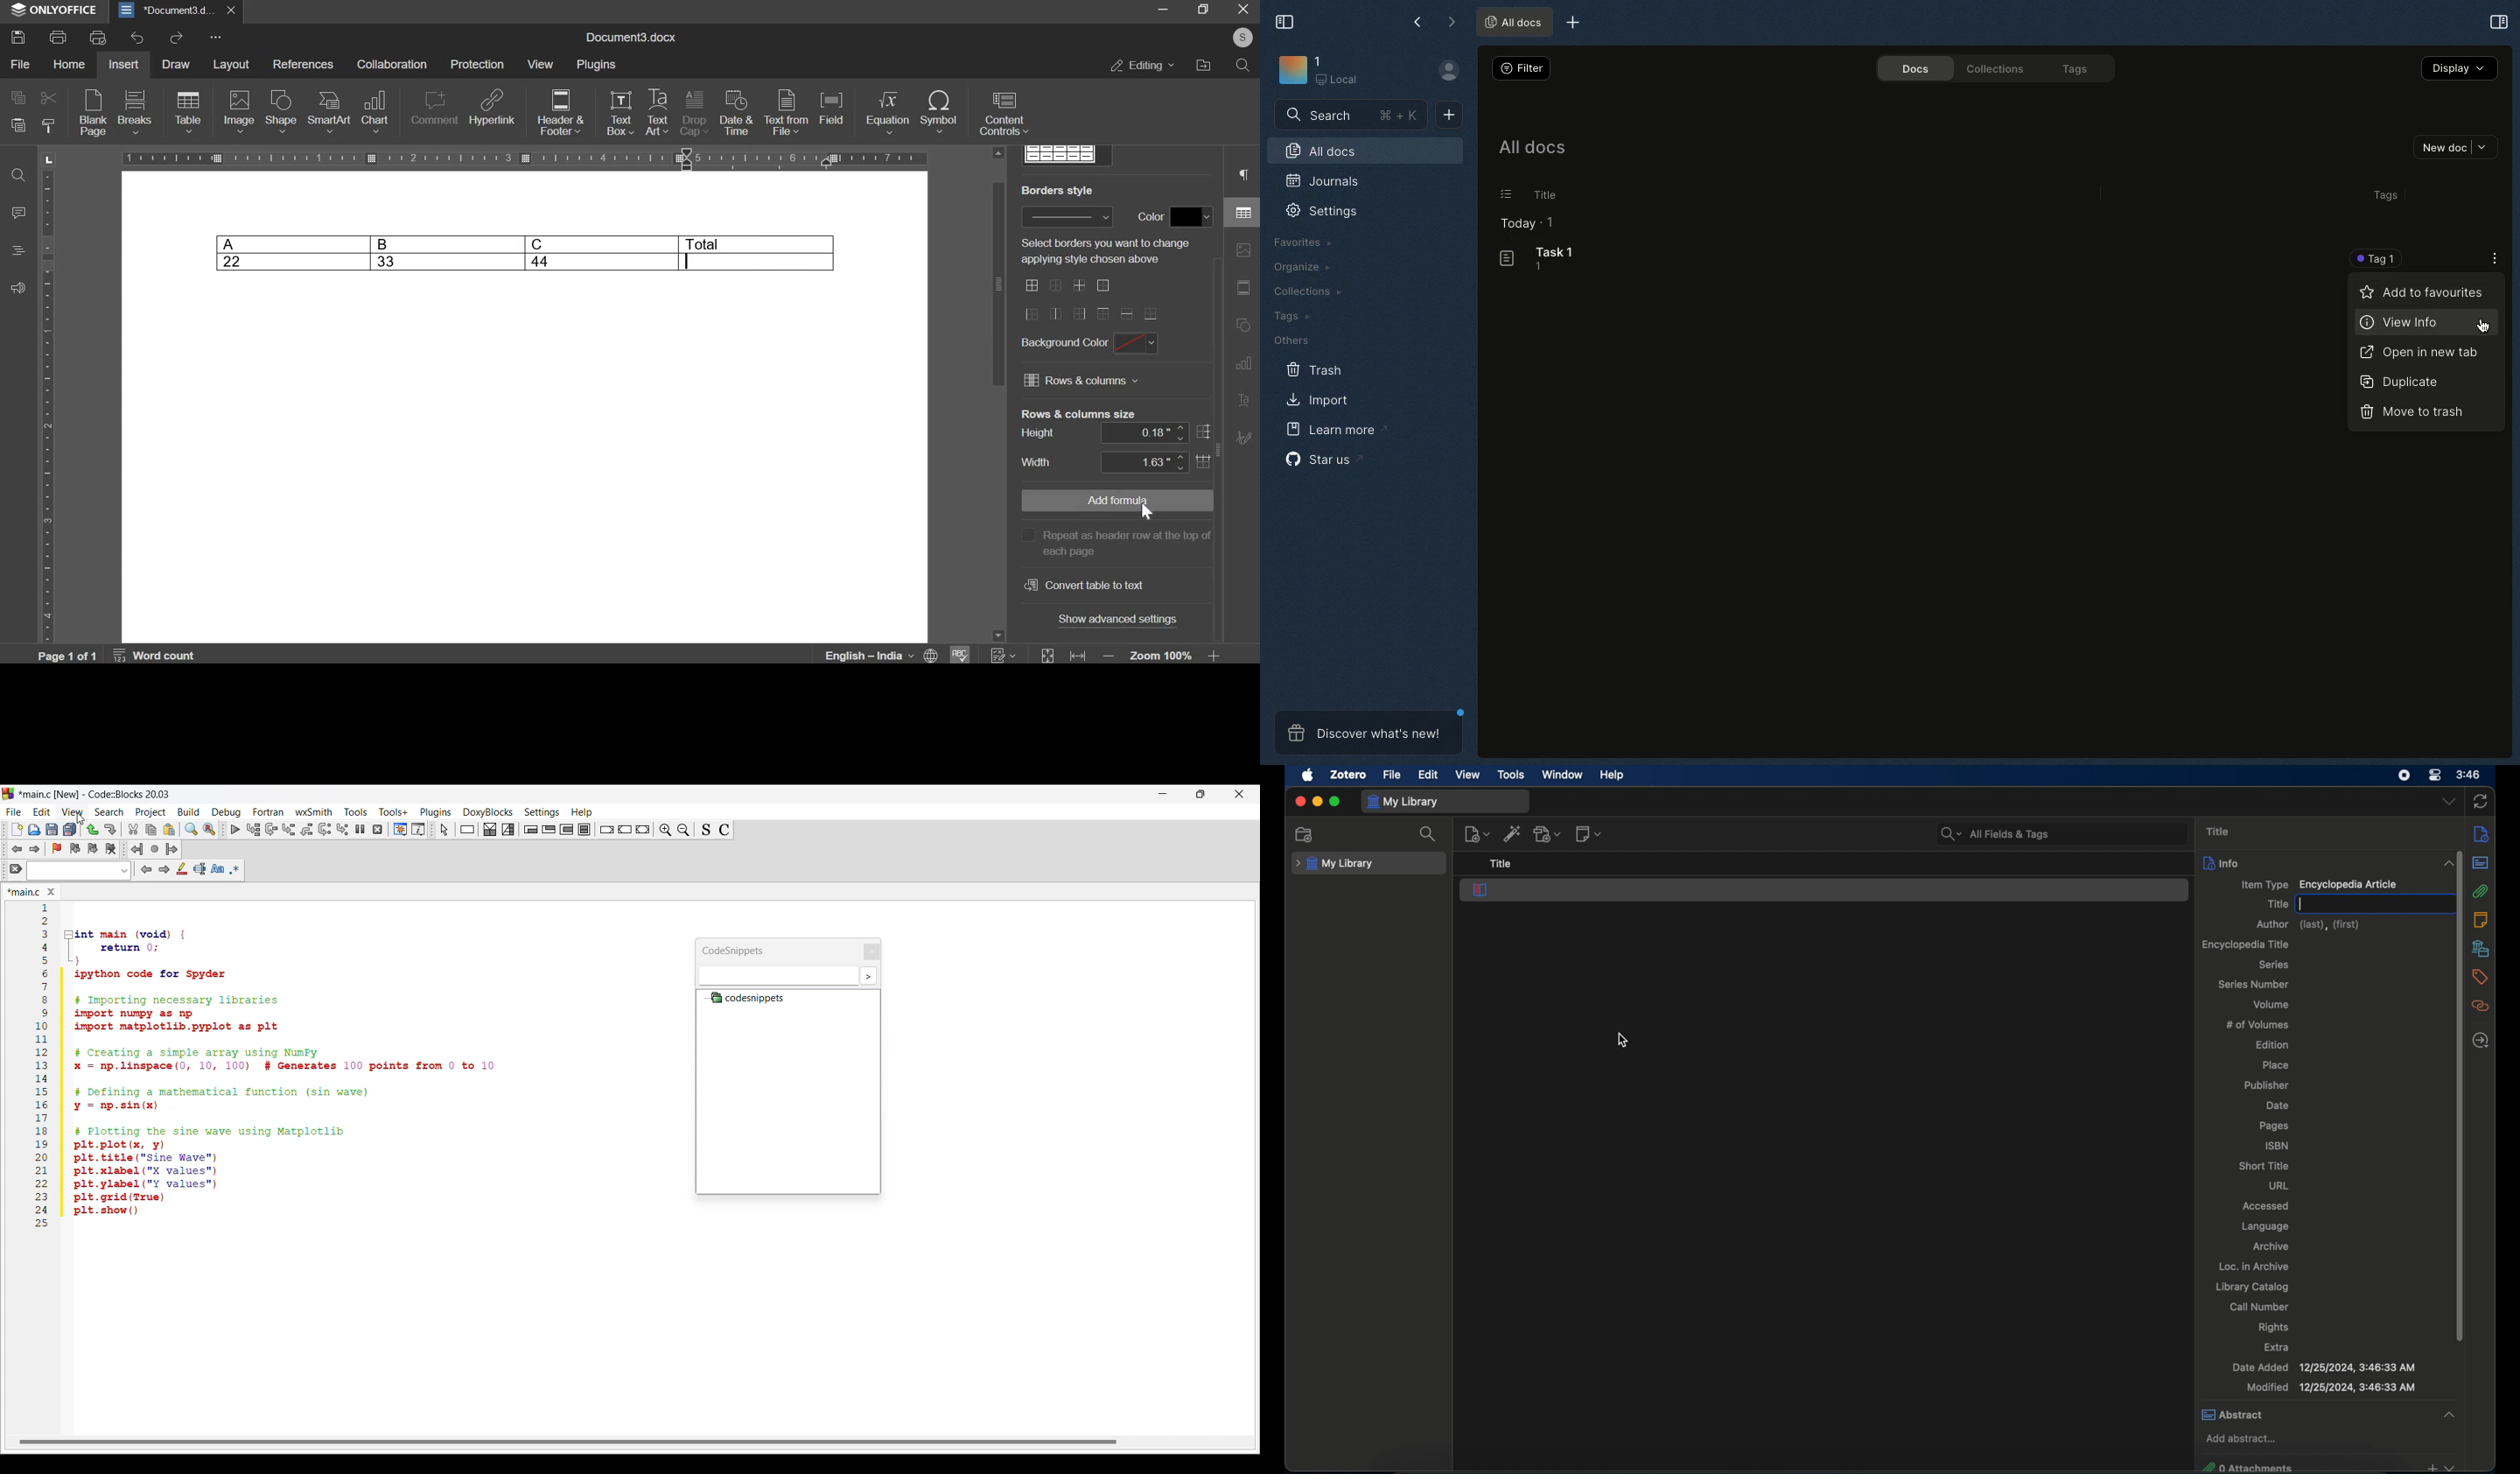  I want to click on language, so click(882, 654).